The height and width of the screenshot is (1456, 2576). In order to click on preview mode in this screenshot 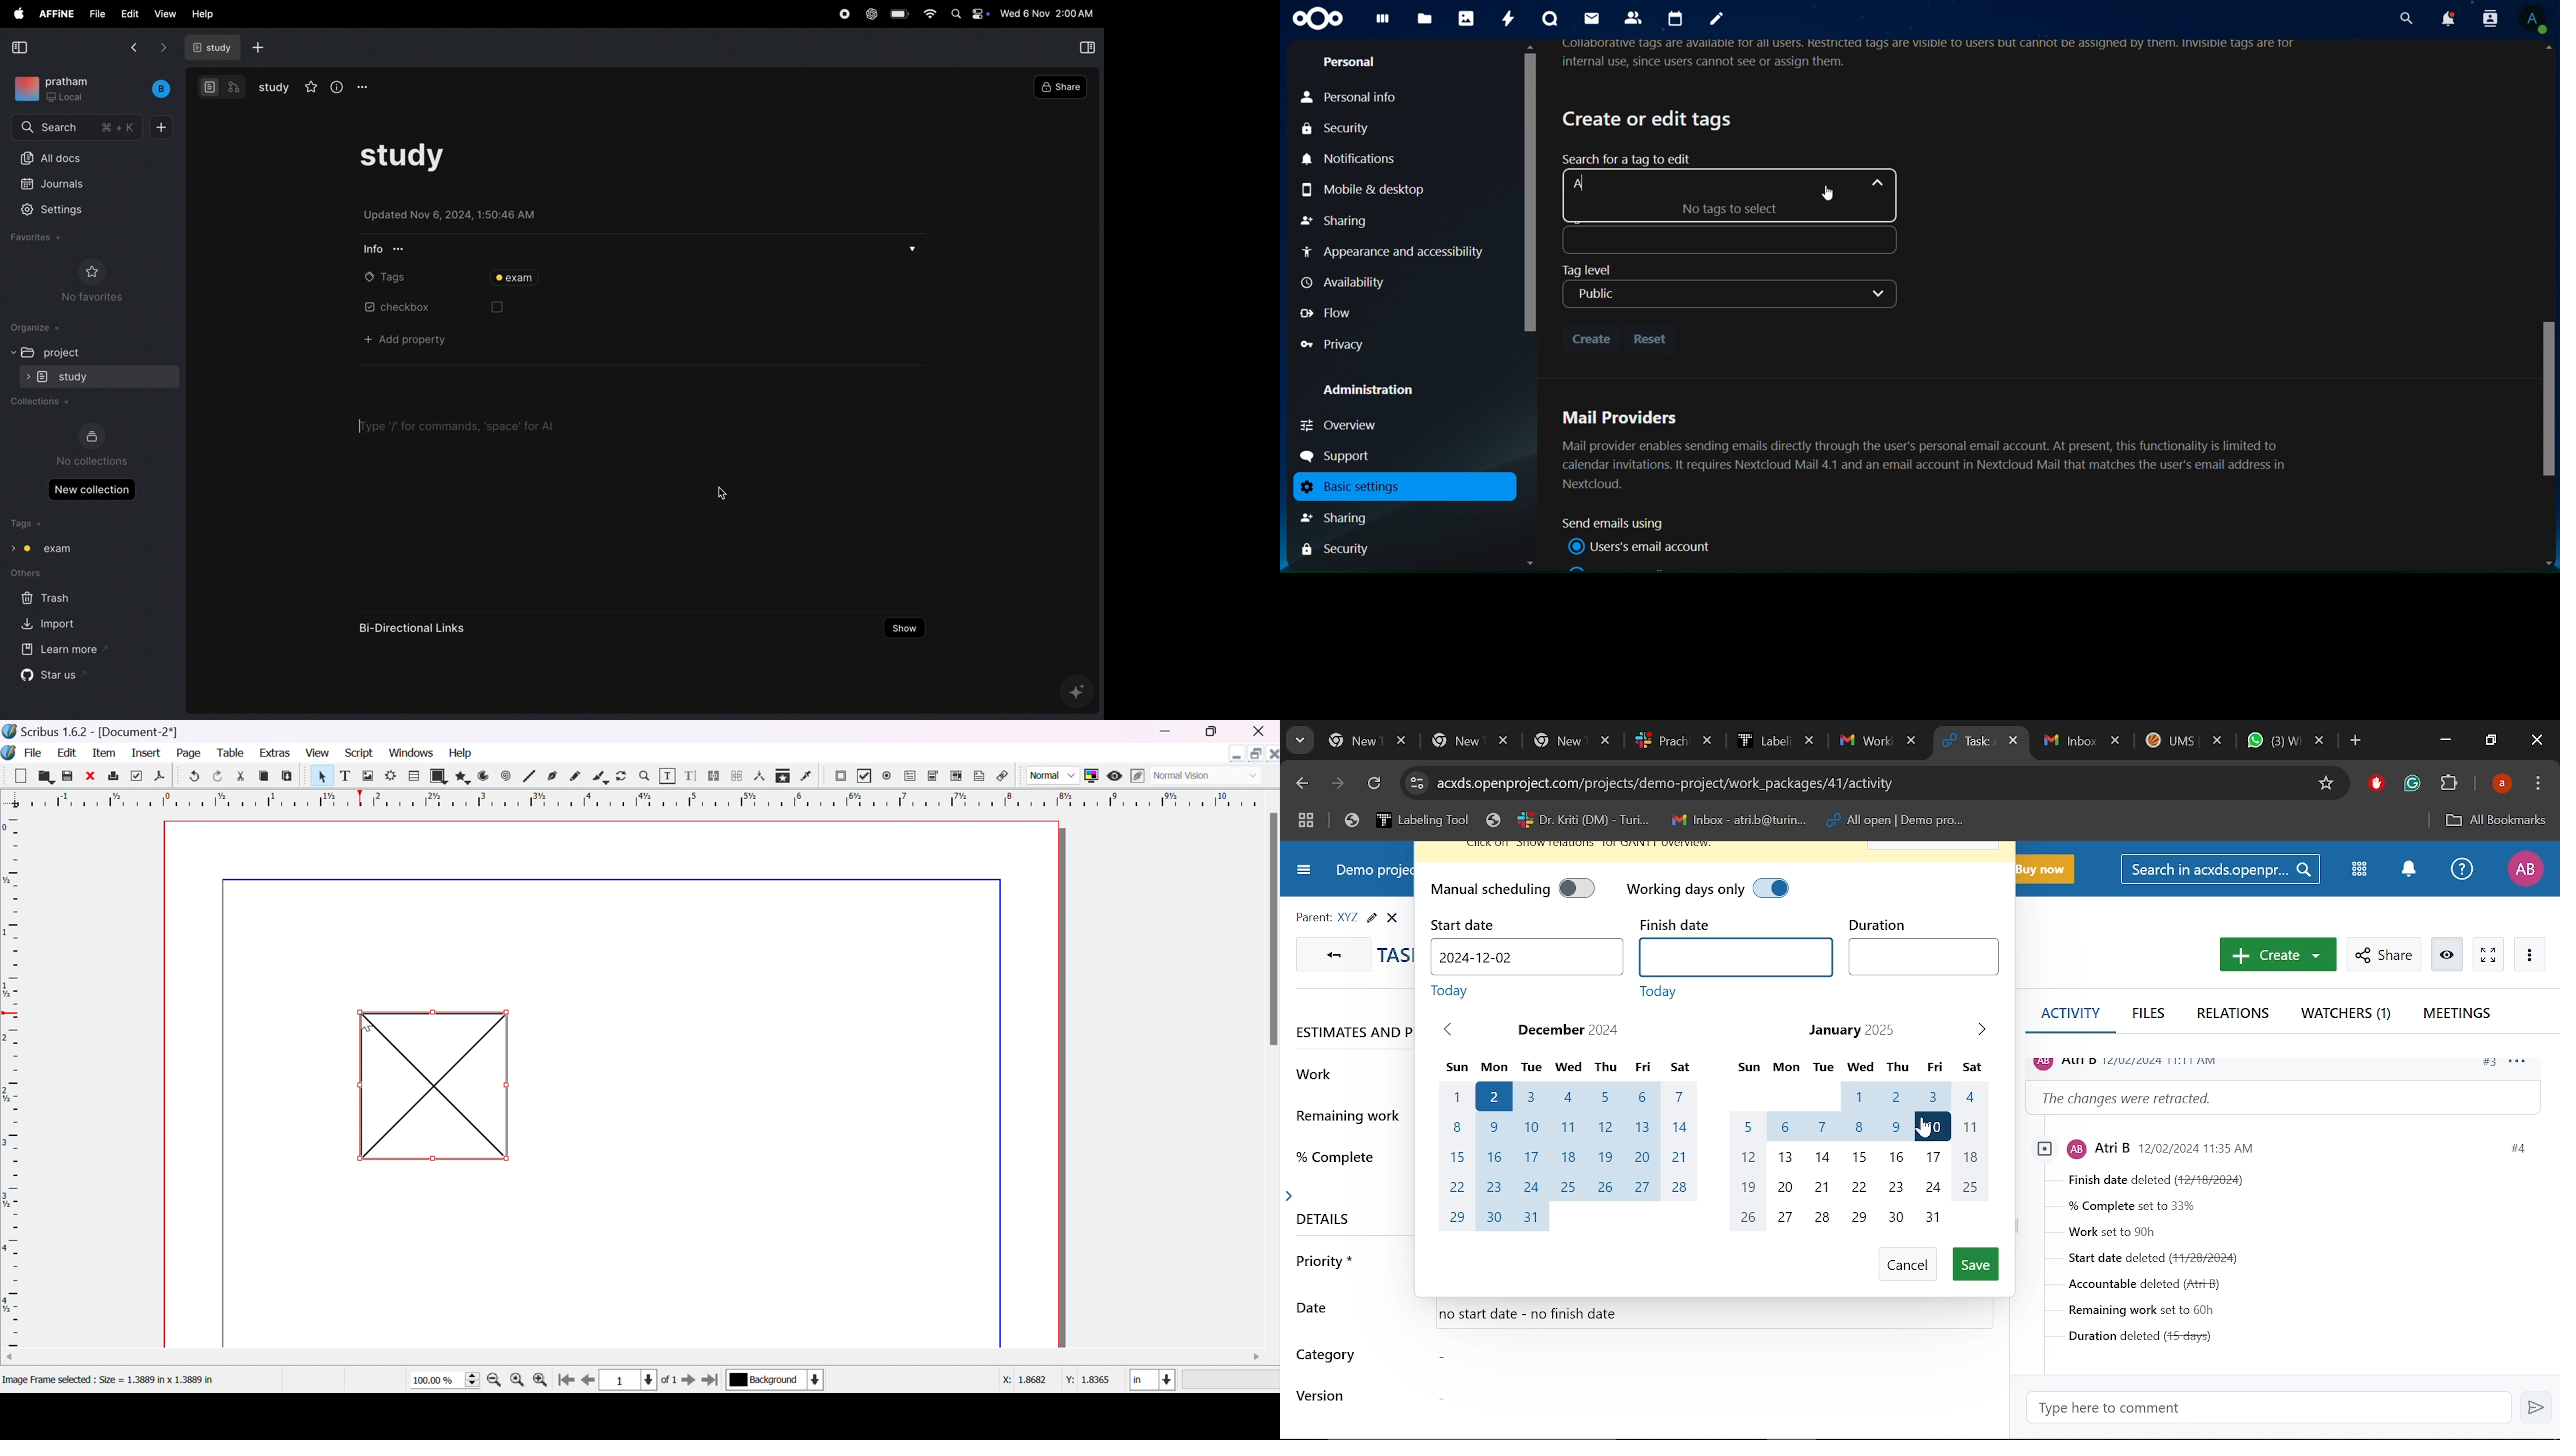, I will do `click(1116, 776)`.